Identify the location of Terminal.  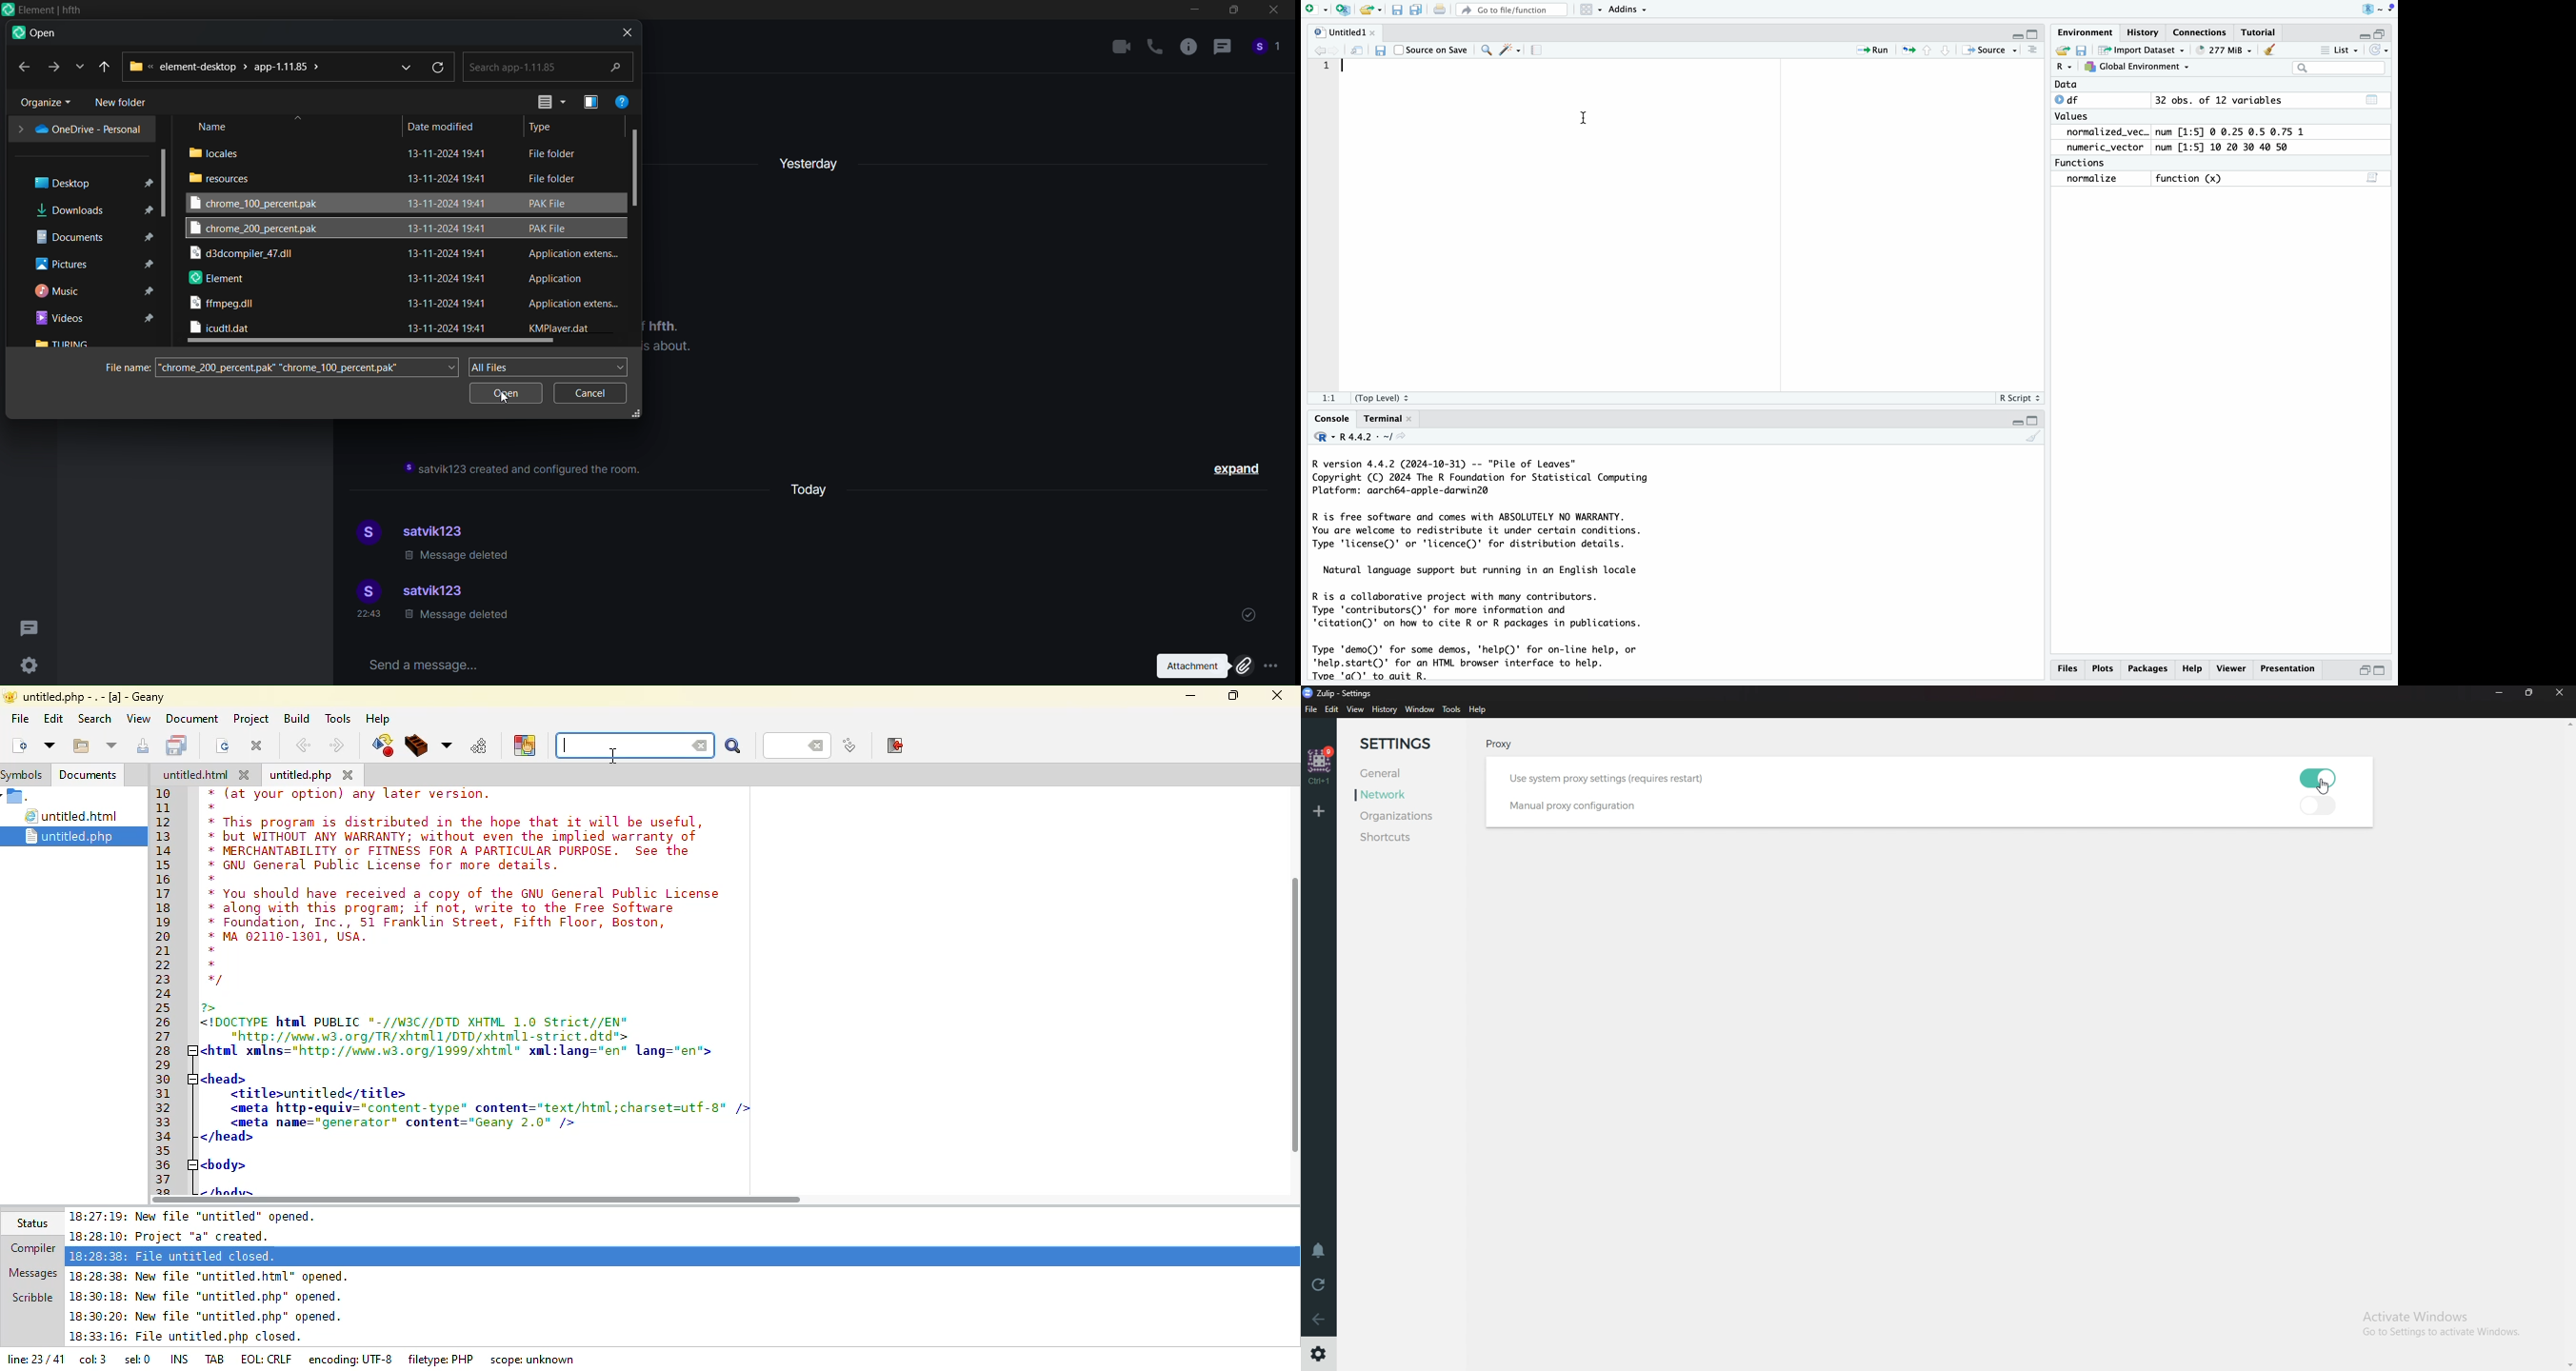
(1386, 419).